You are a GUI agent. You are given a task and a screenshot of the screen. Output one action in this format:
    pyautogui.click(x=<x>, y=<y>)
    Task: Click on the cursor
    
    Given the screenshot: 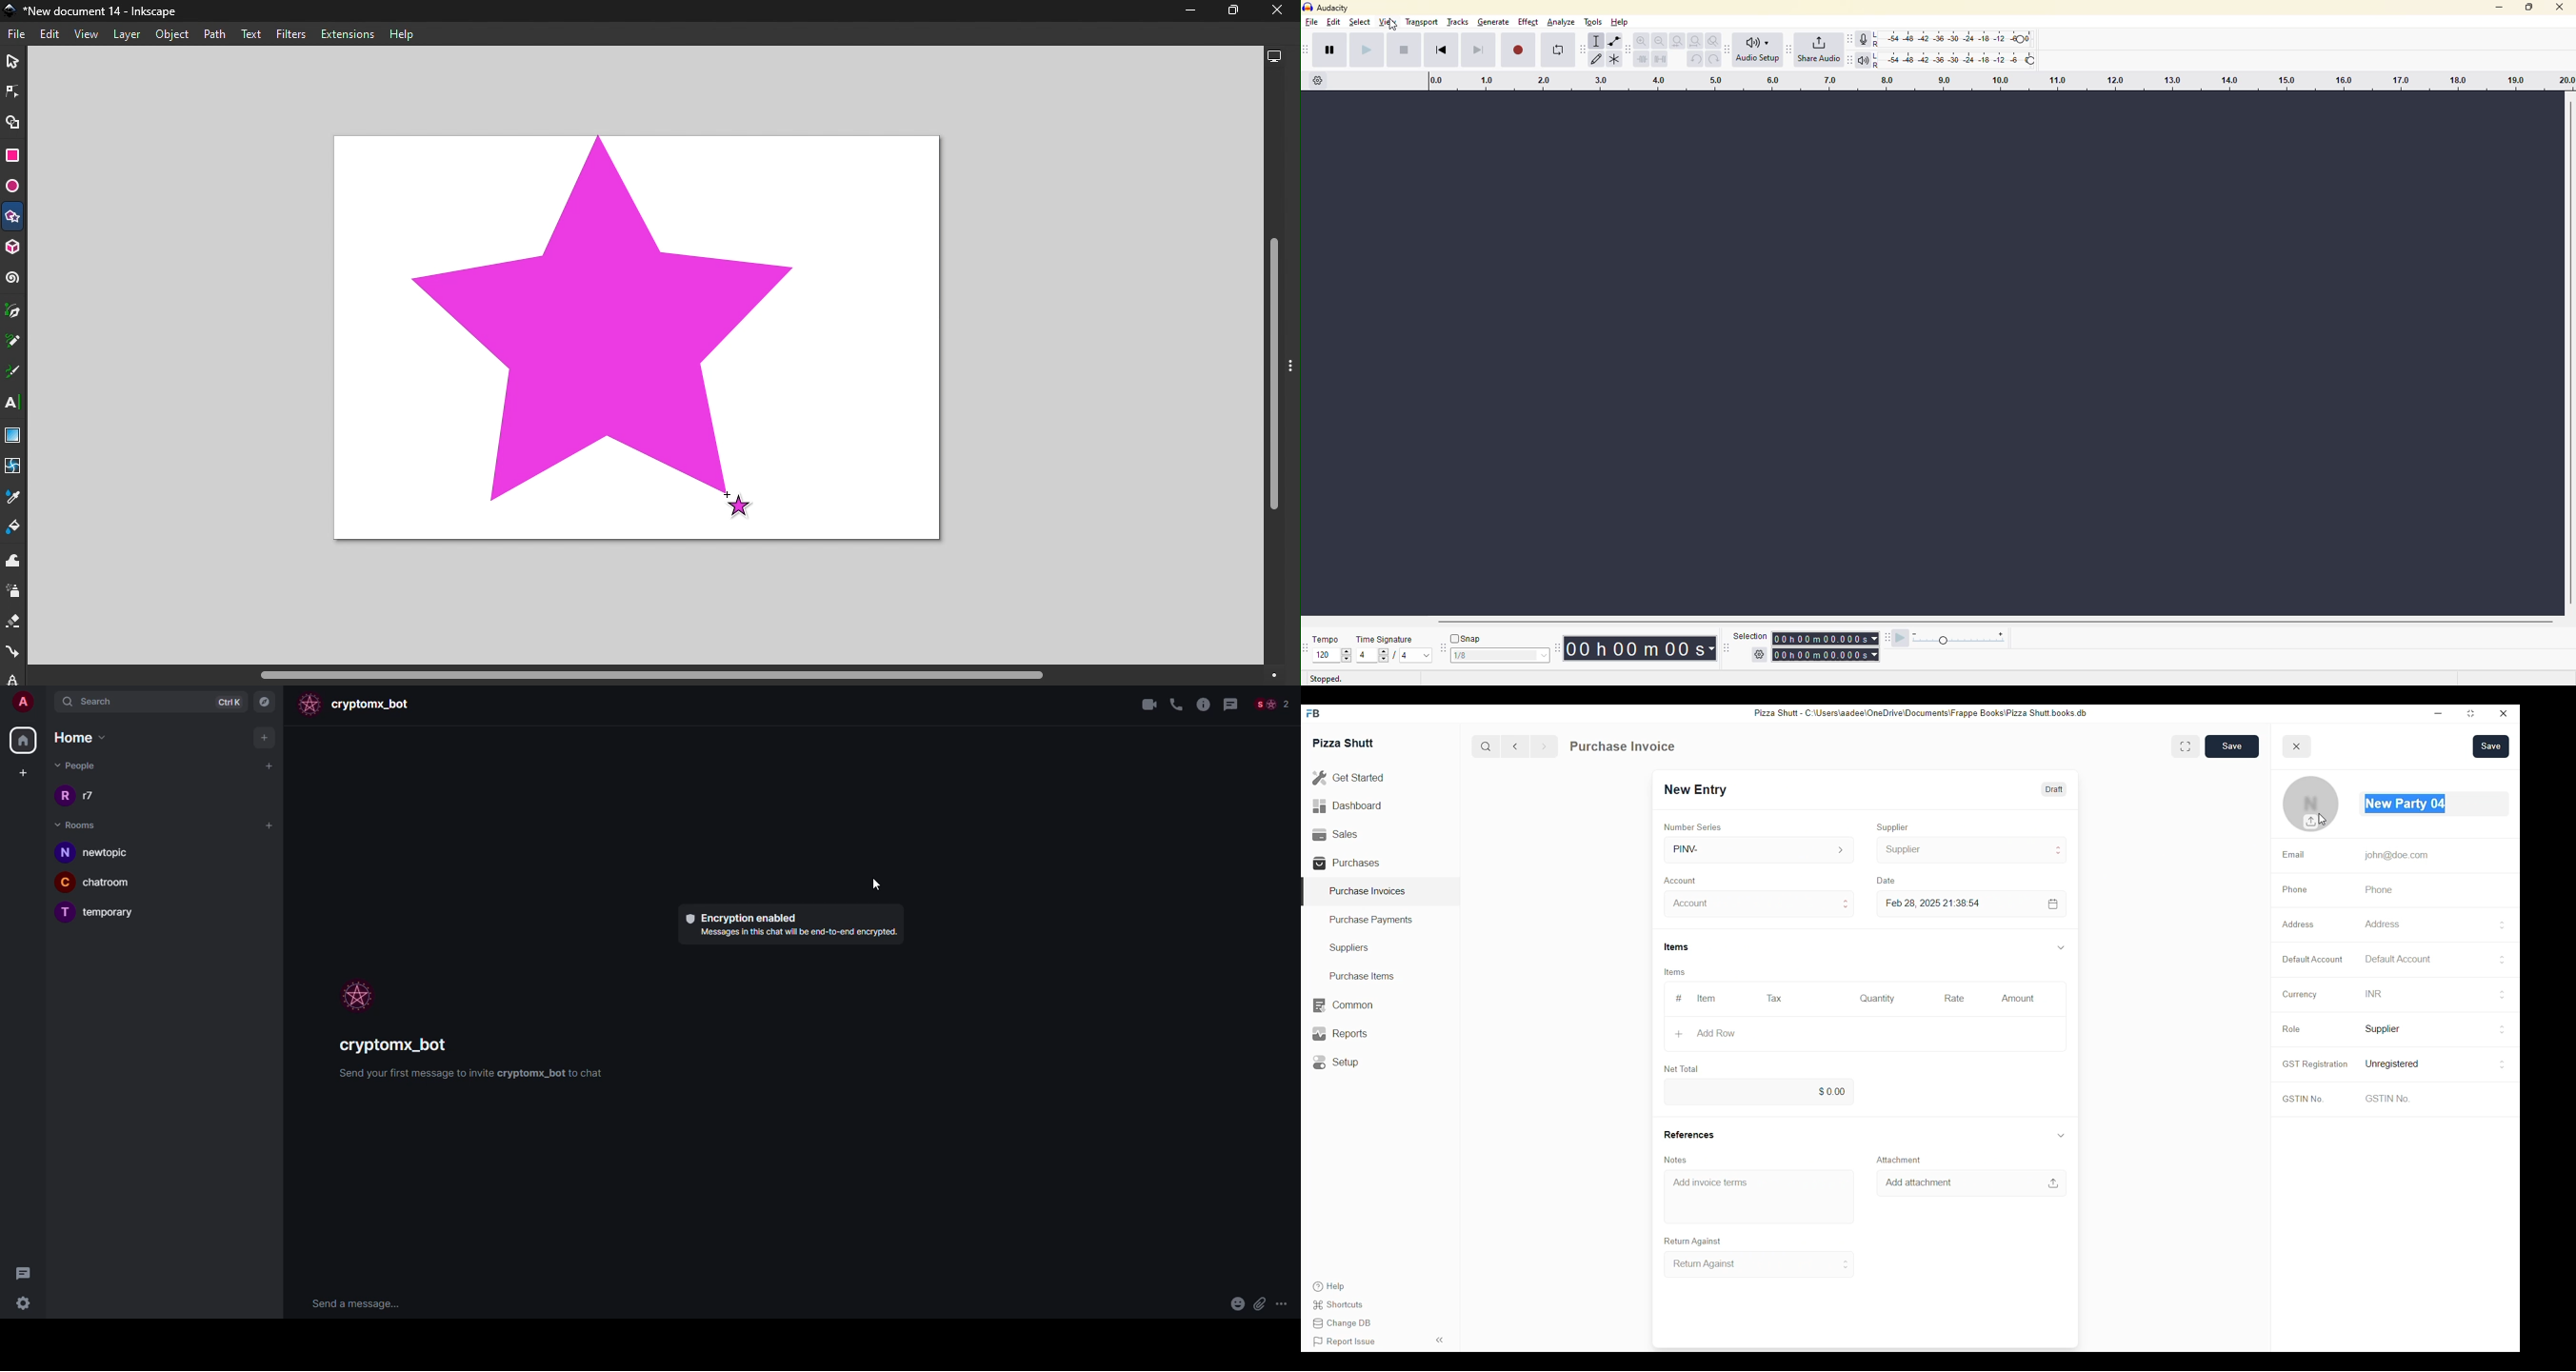 What is the action you would take?
    pyautogui.click(x=1393, y=26)
    